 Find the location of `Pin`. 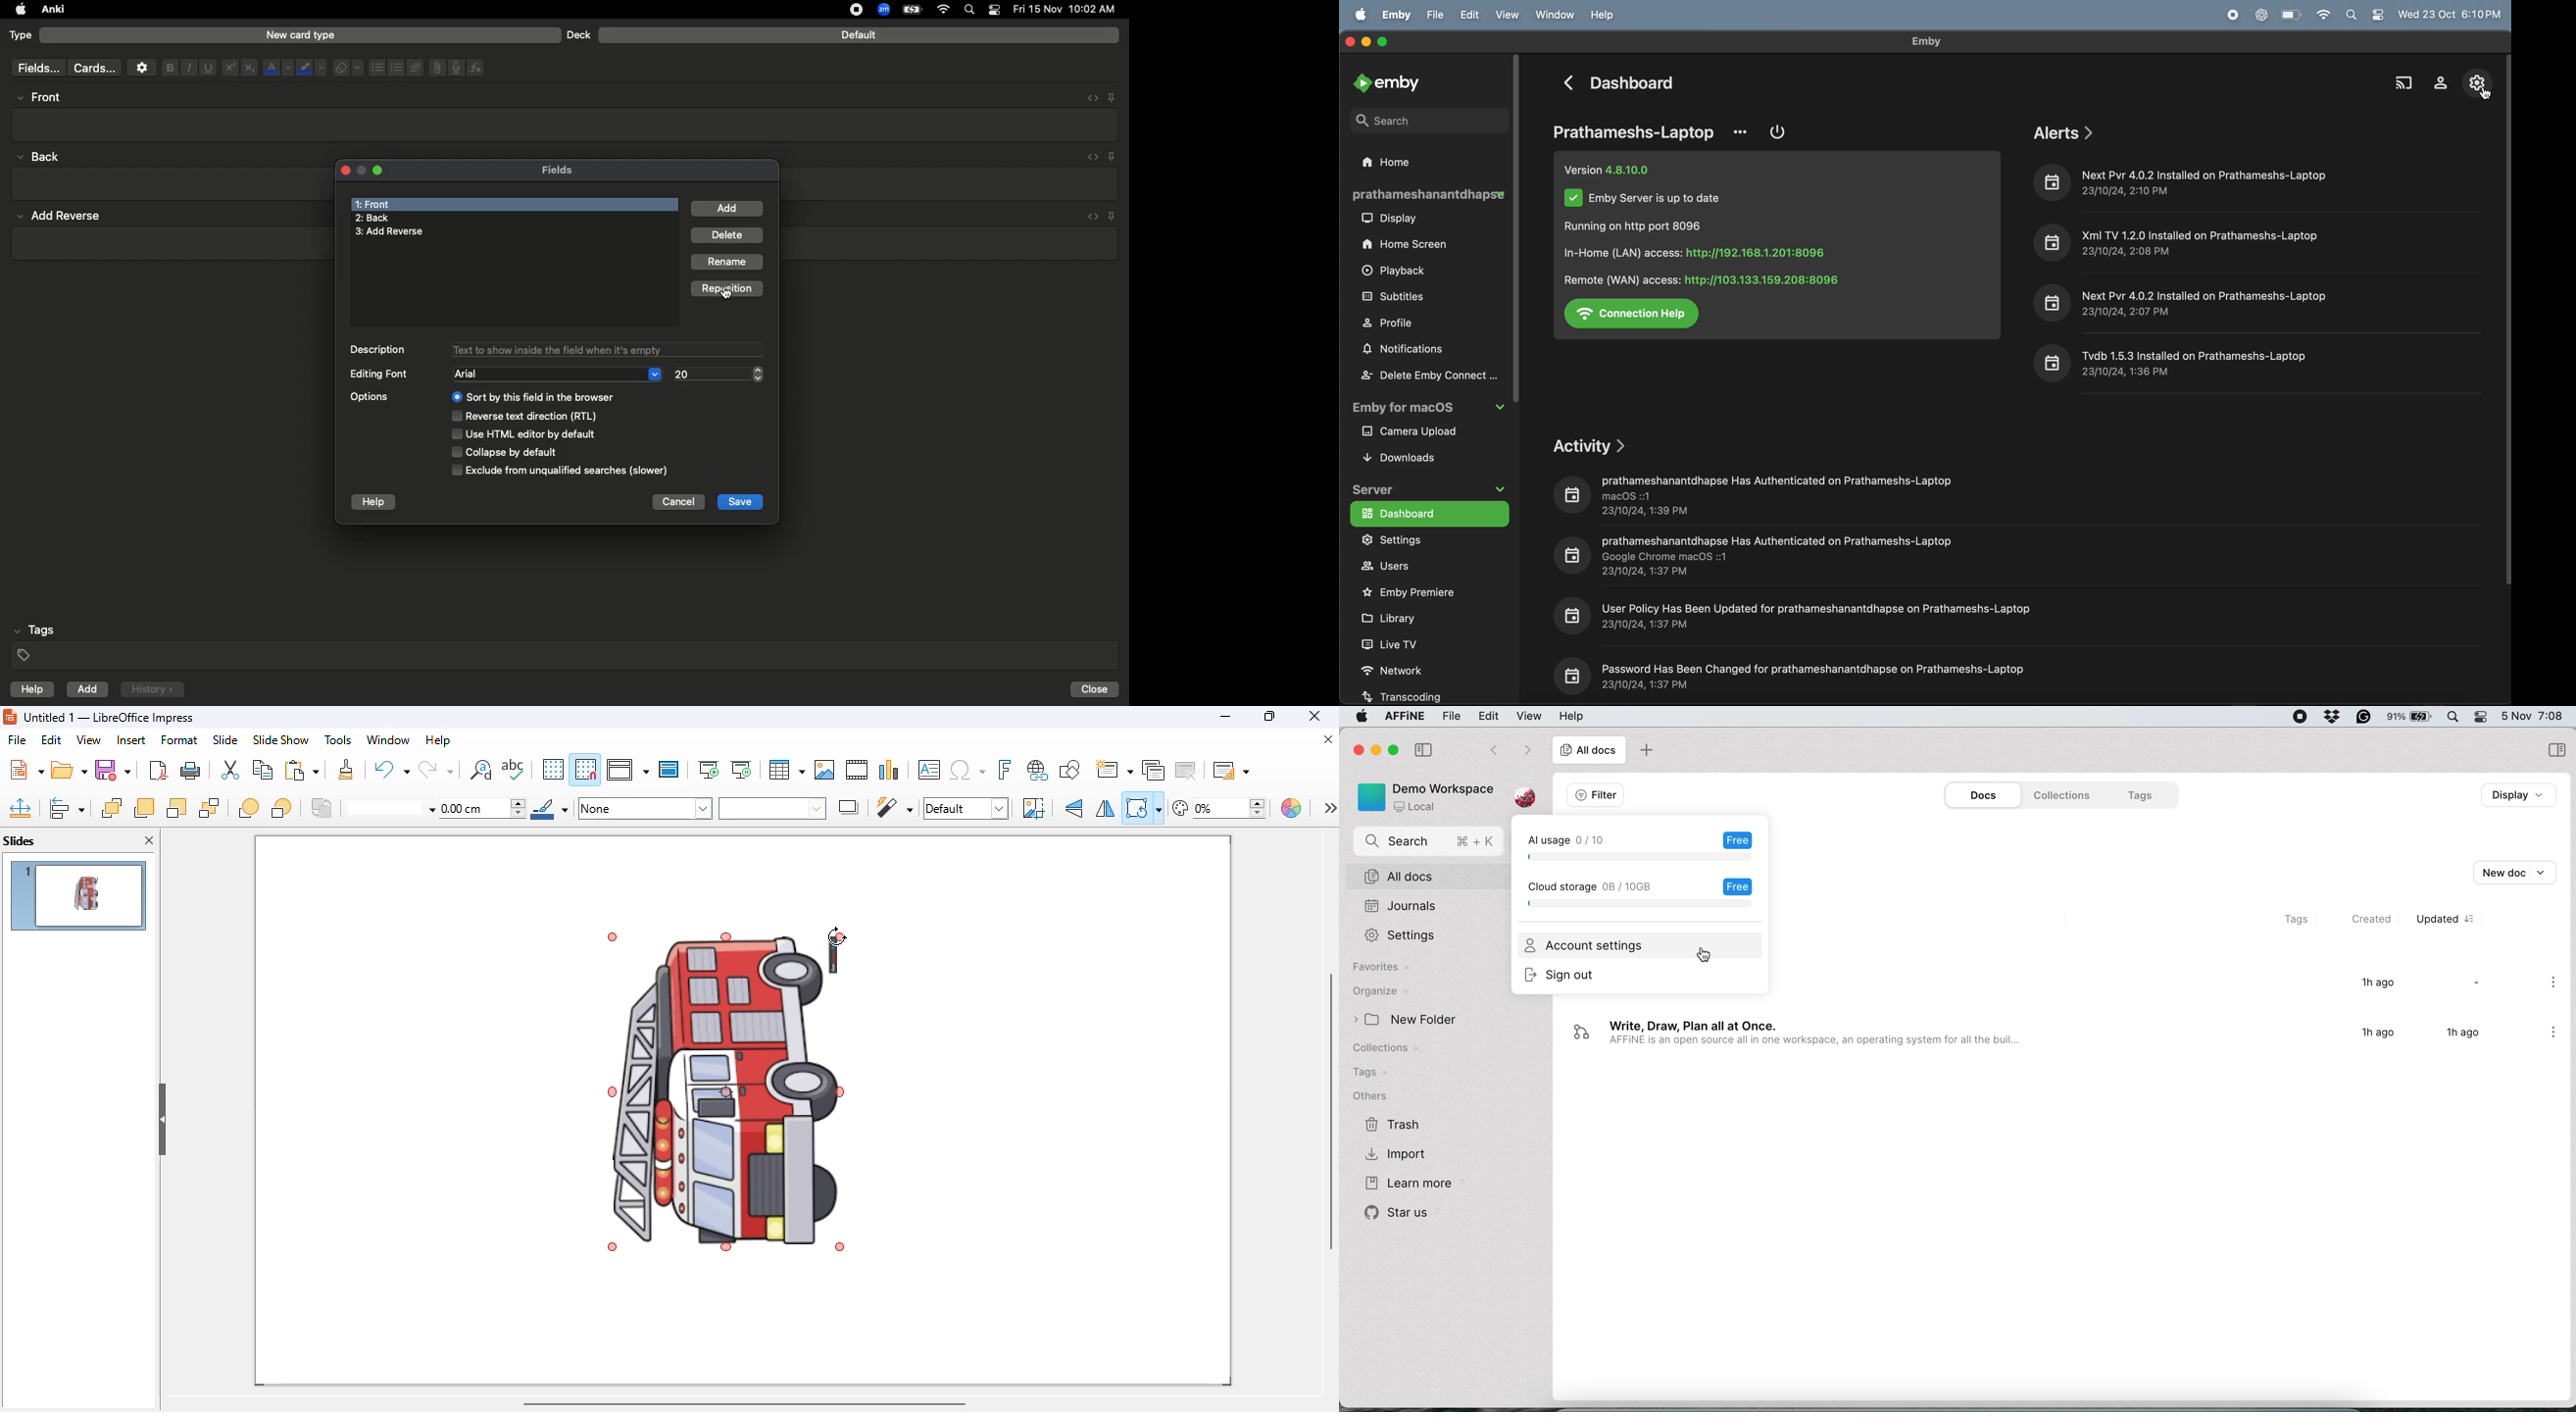

Pin is located at coordinates (1113, 156).